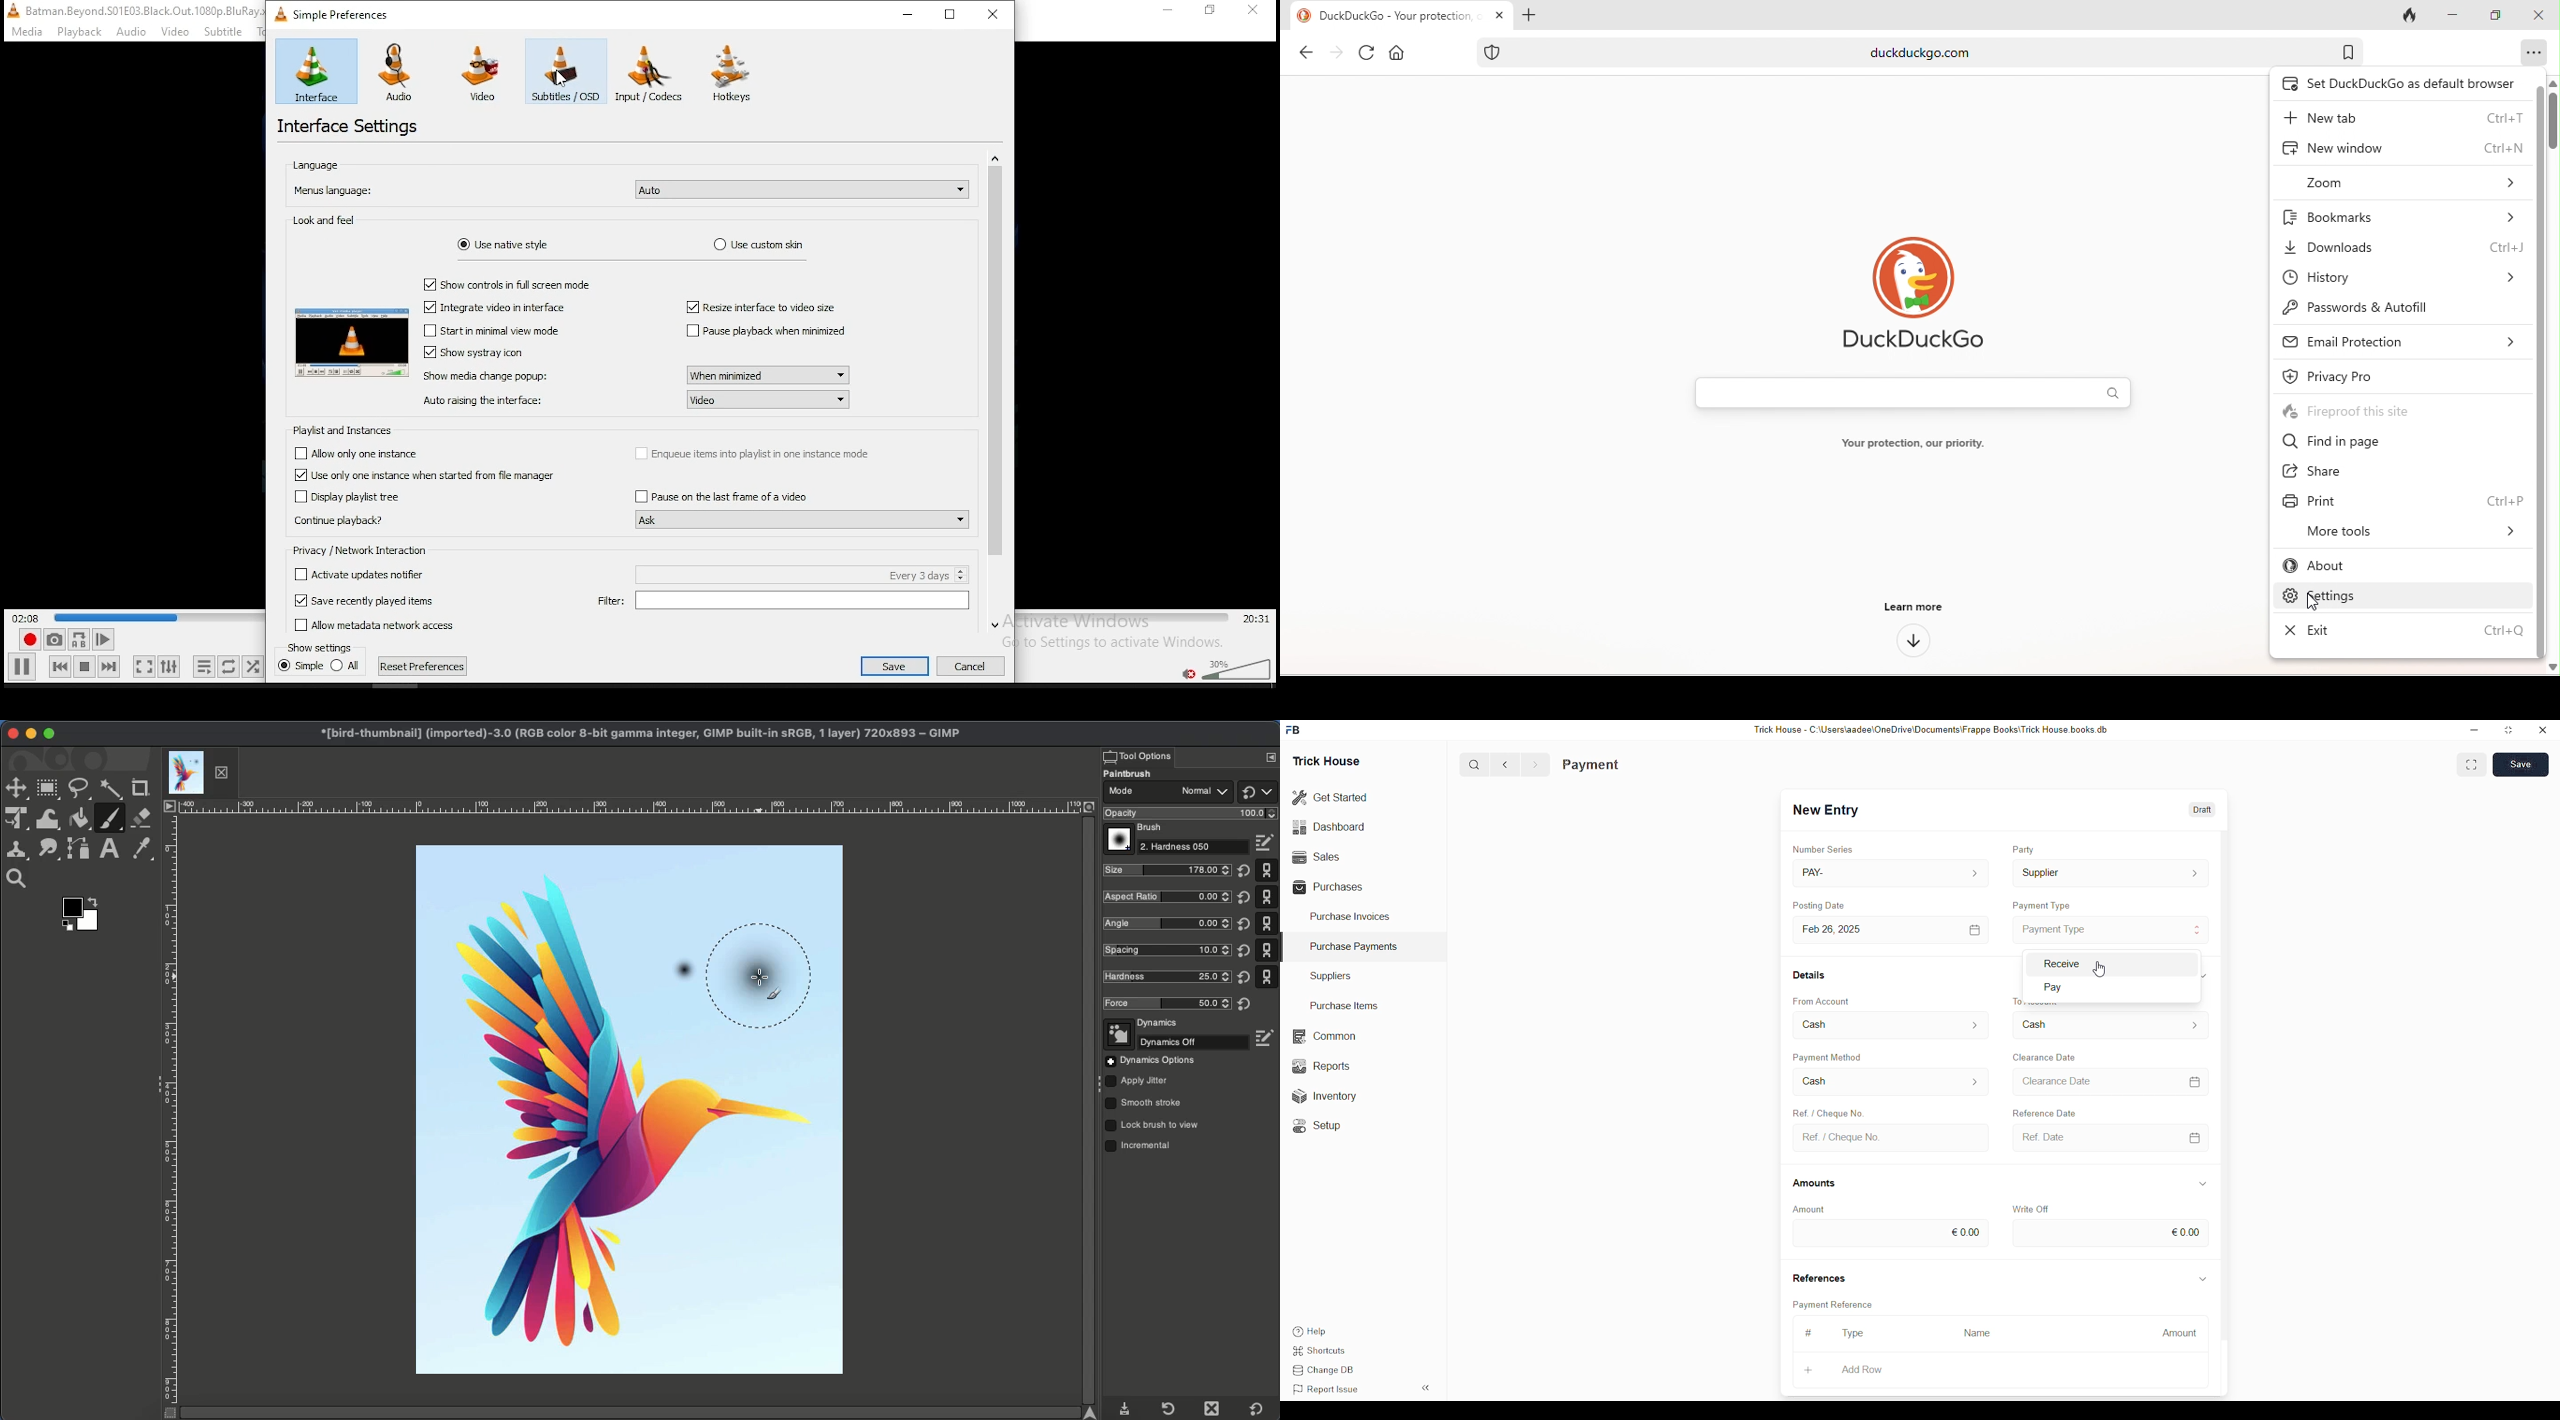  What do you see at coordinates (478, 352) in the screenshot?
I see `` at bounding box center [478, 352].